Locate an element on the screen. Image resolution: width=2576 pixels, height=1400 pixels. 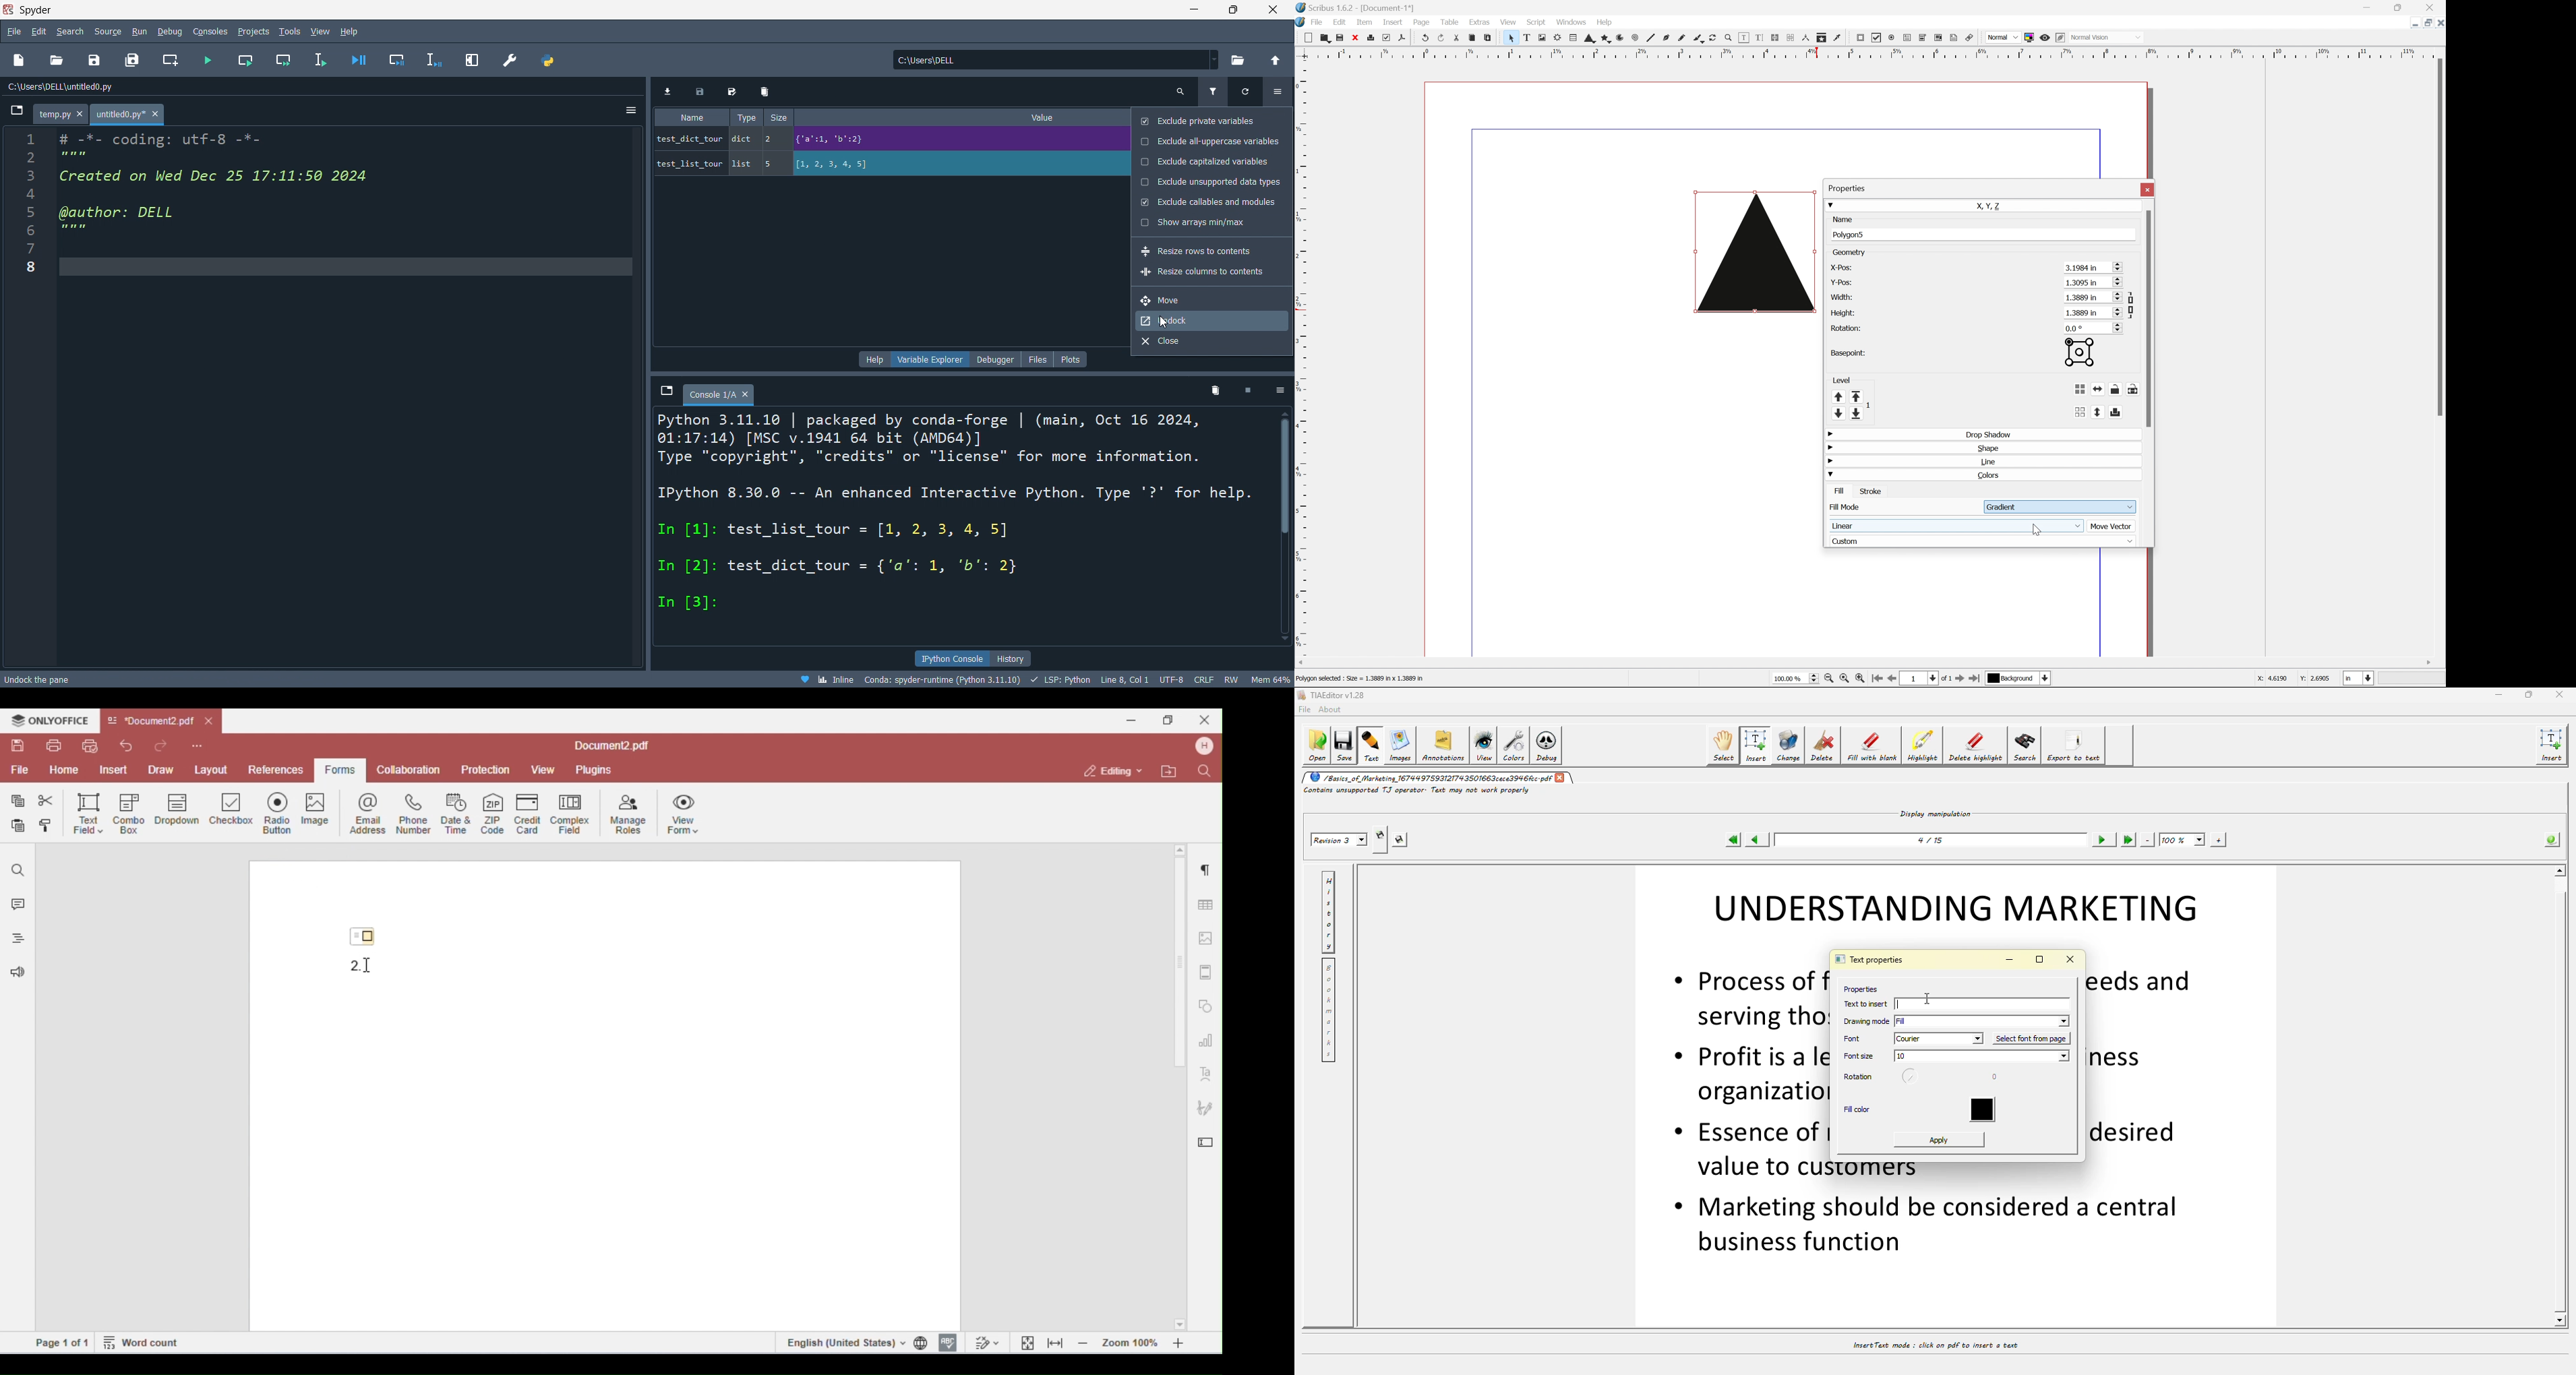
Bezier curve is located at coordinates (1665, 37).